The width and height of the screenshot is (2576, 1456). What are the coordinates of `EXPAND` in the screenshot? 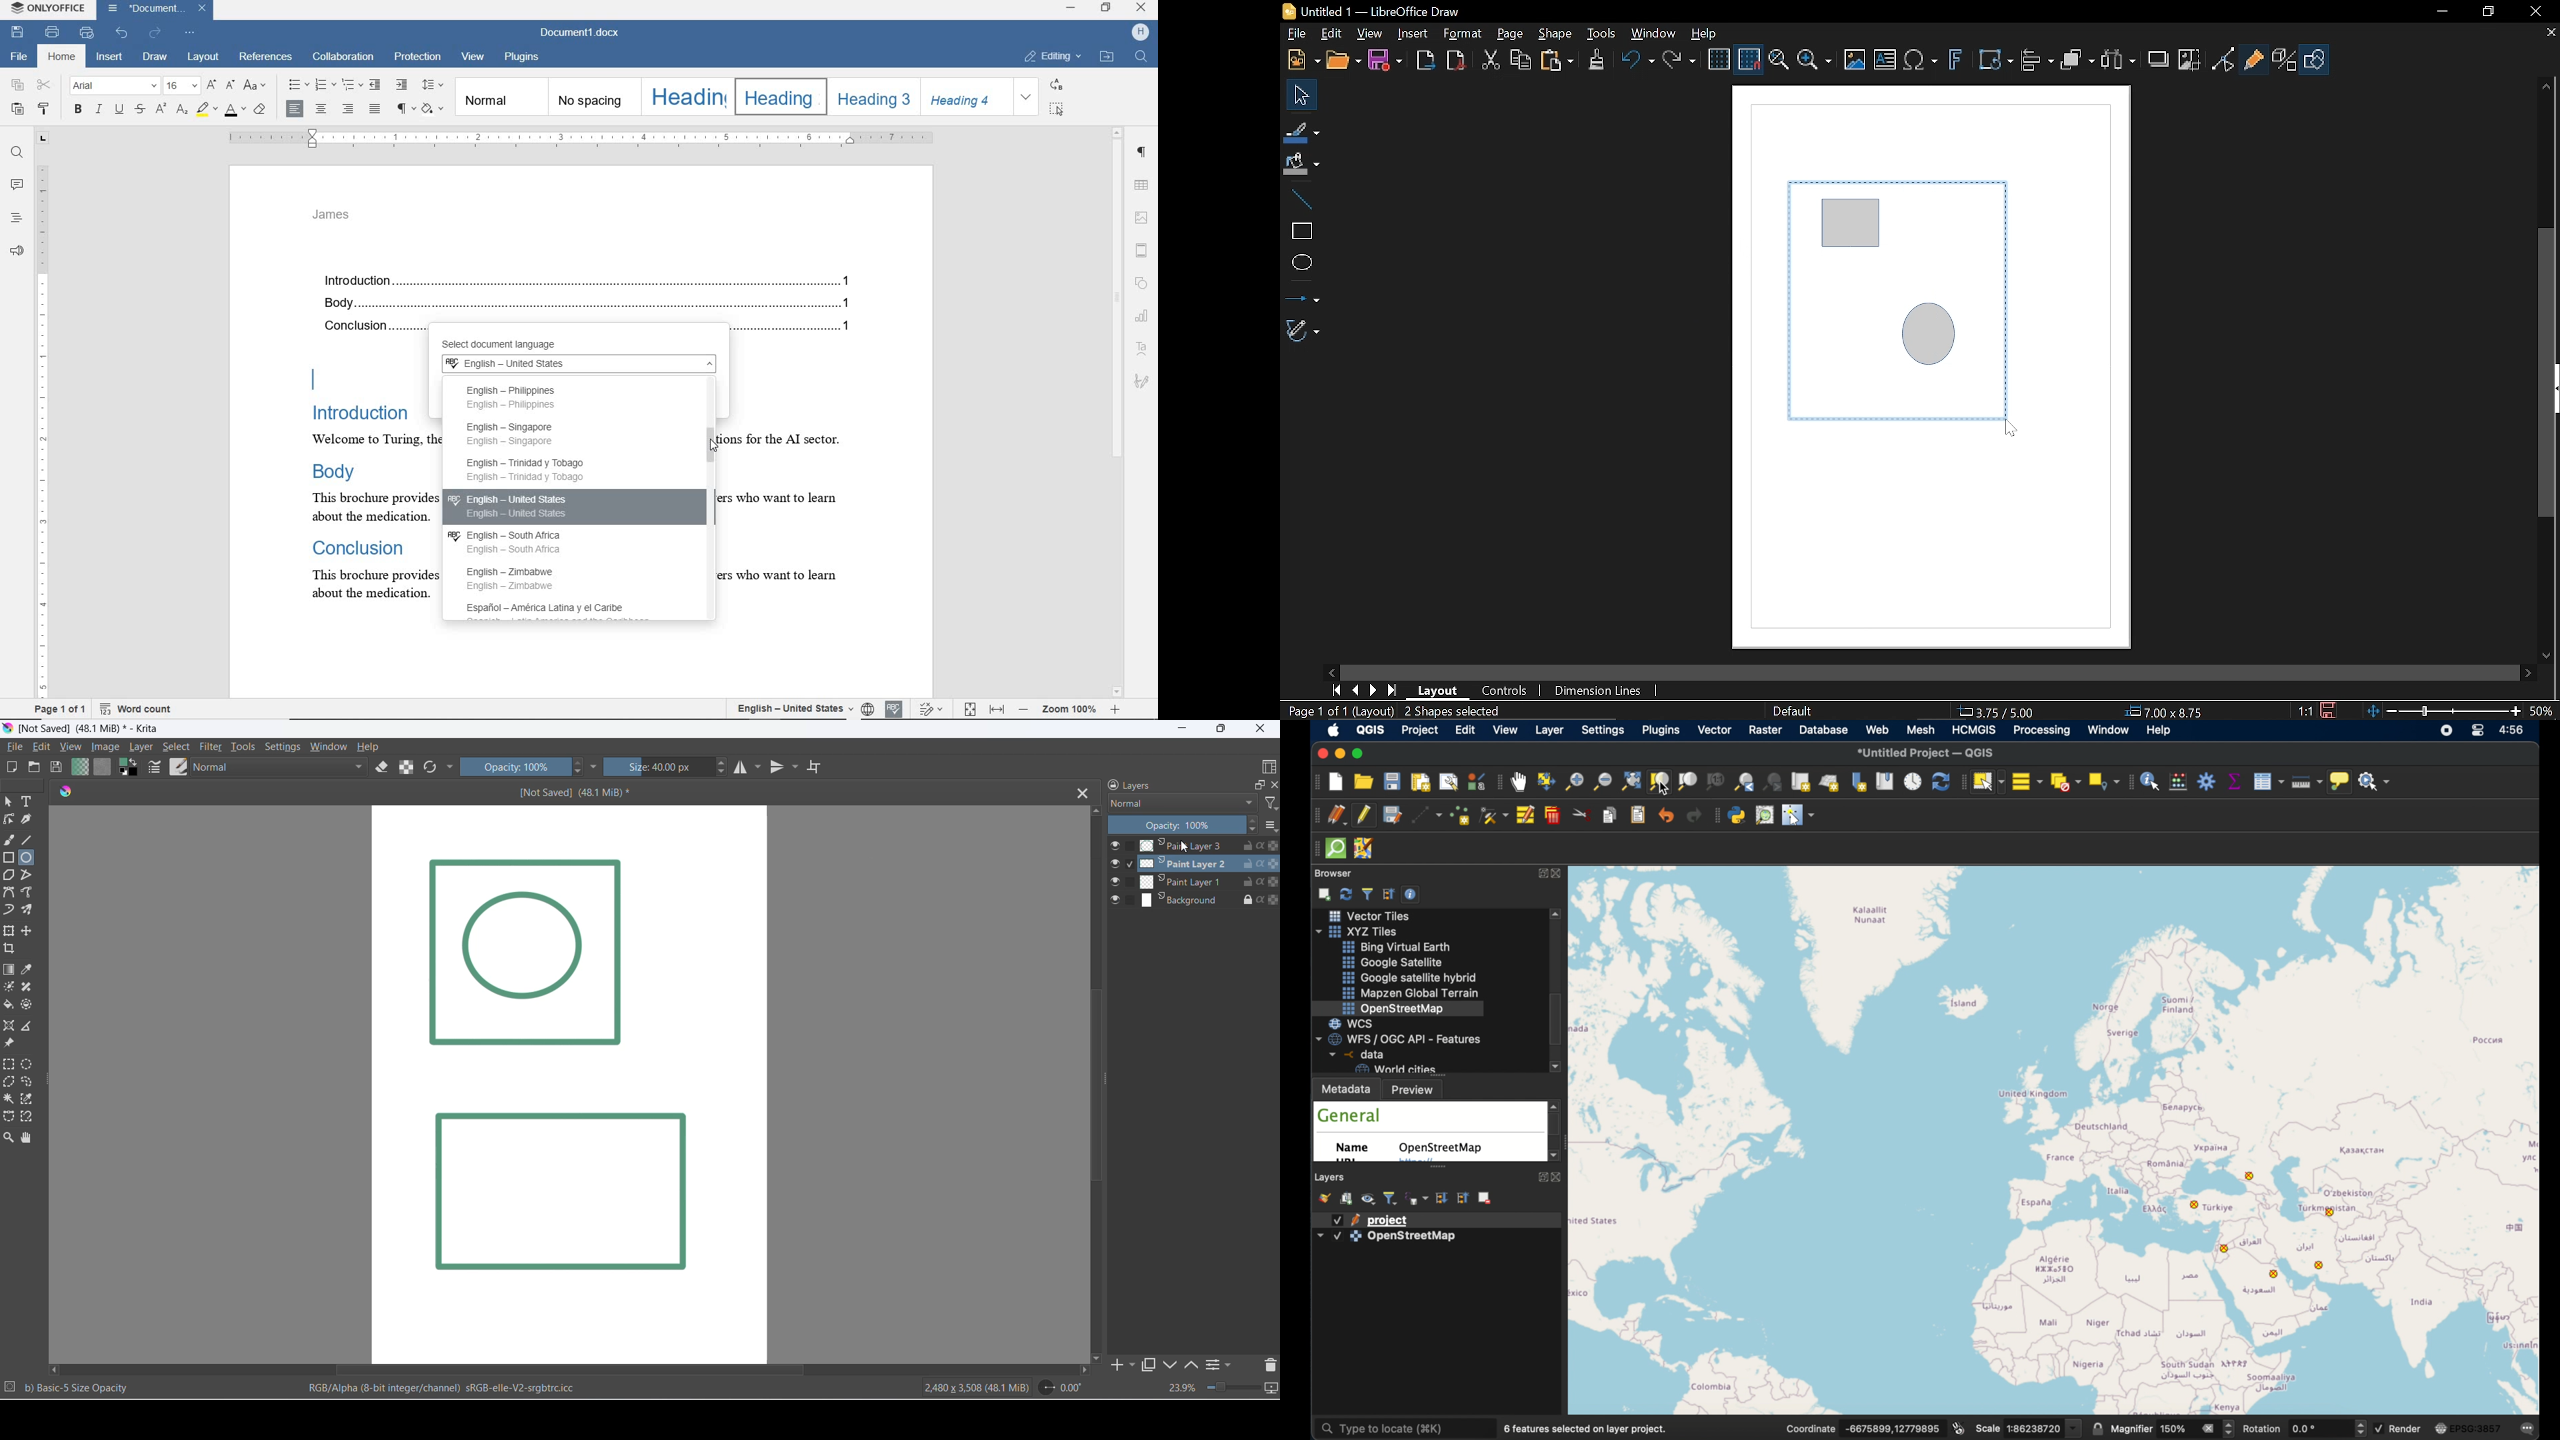 It's located at (1028, 97).